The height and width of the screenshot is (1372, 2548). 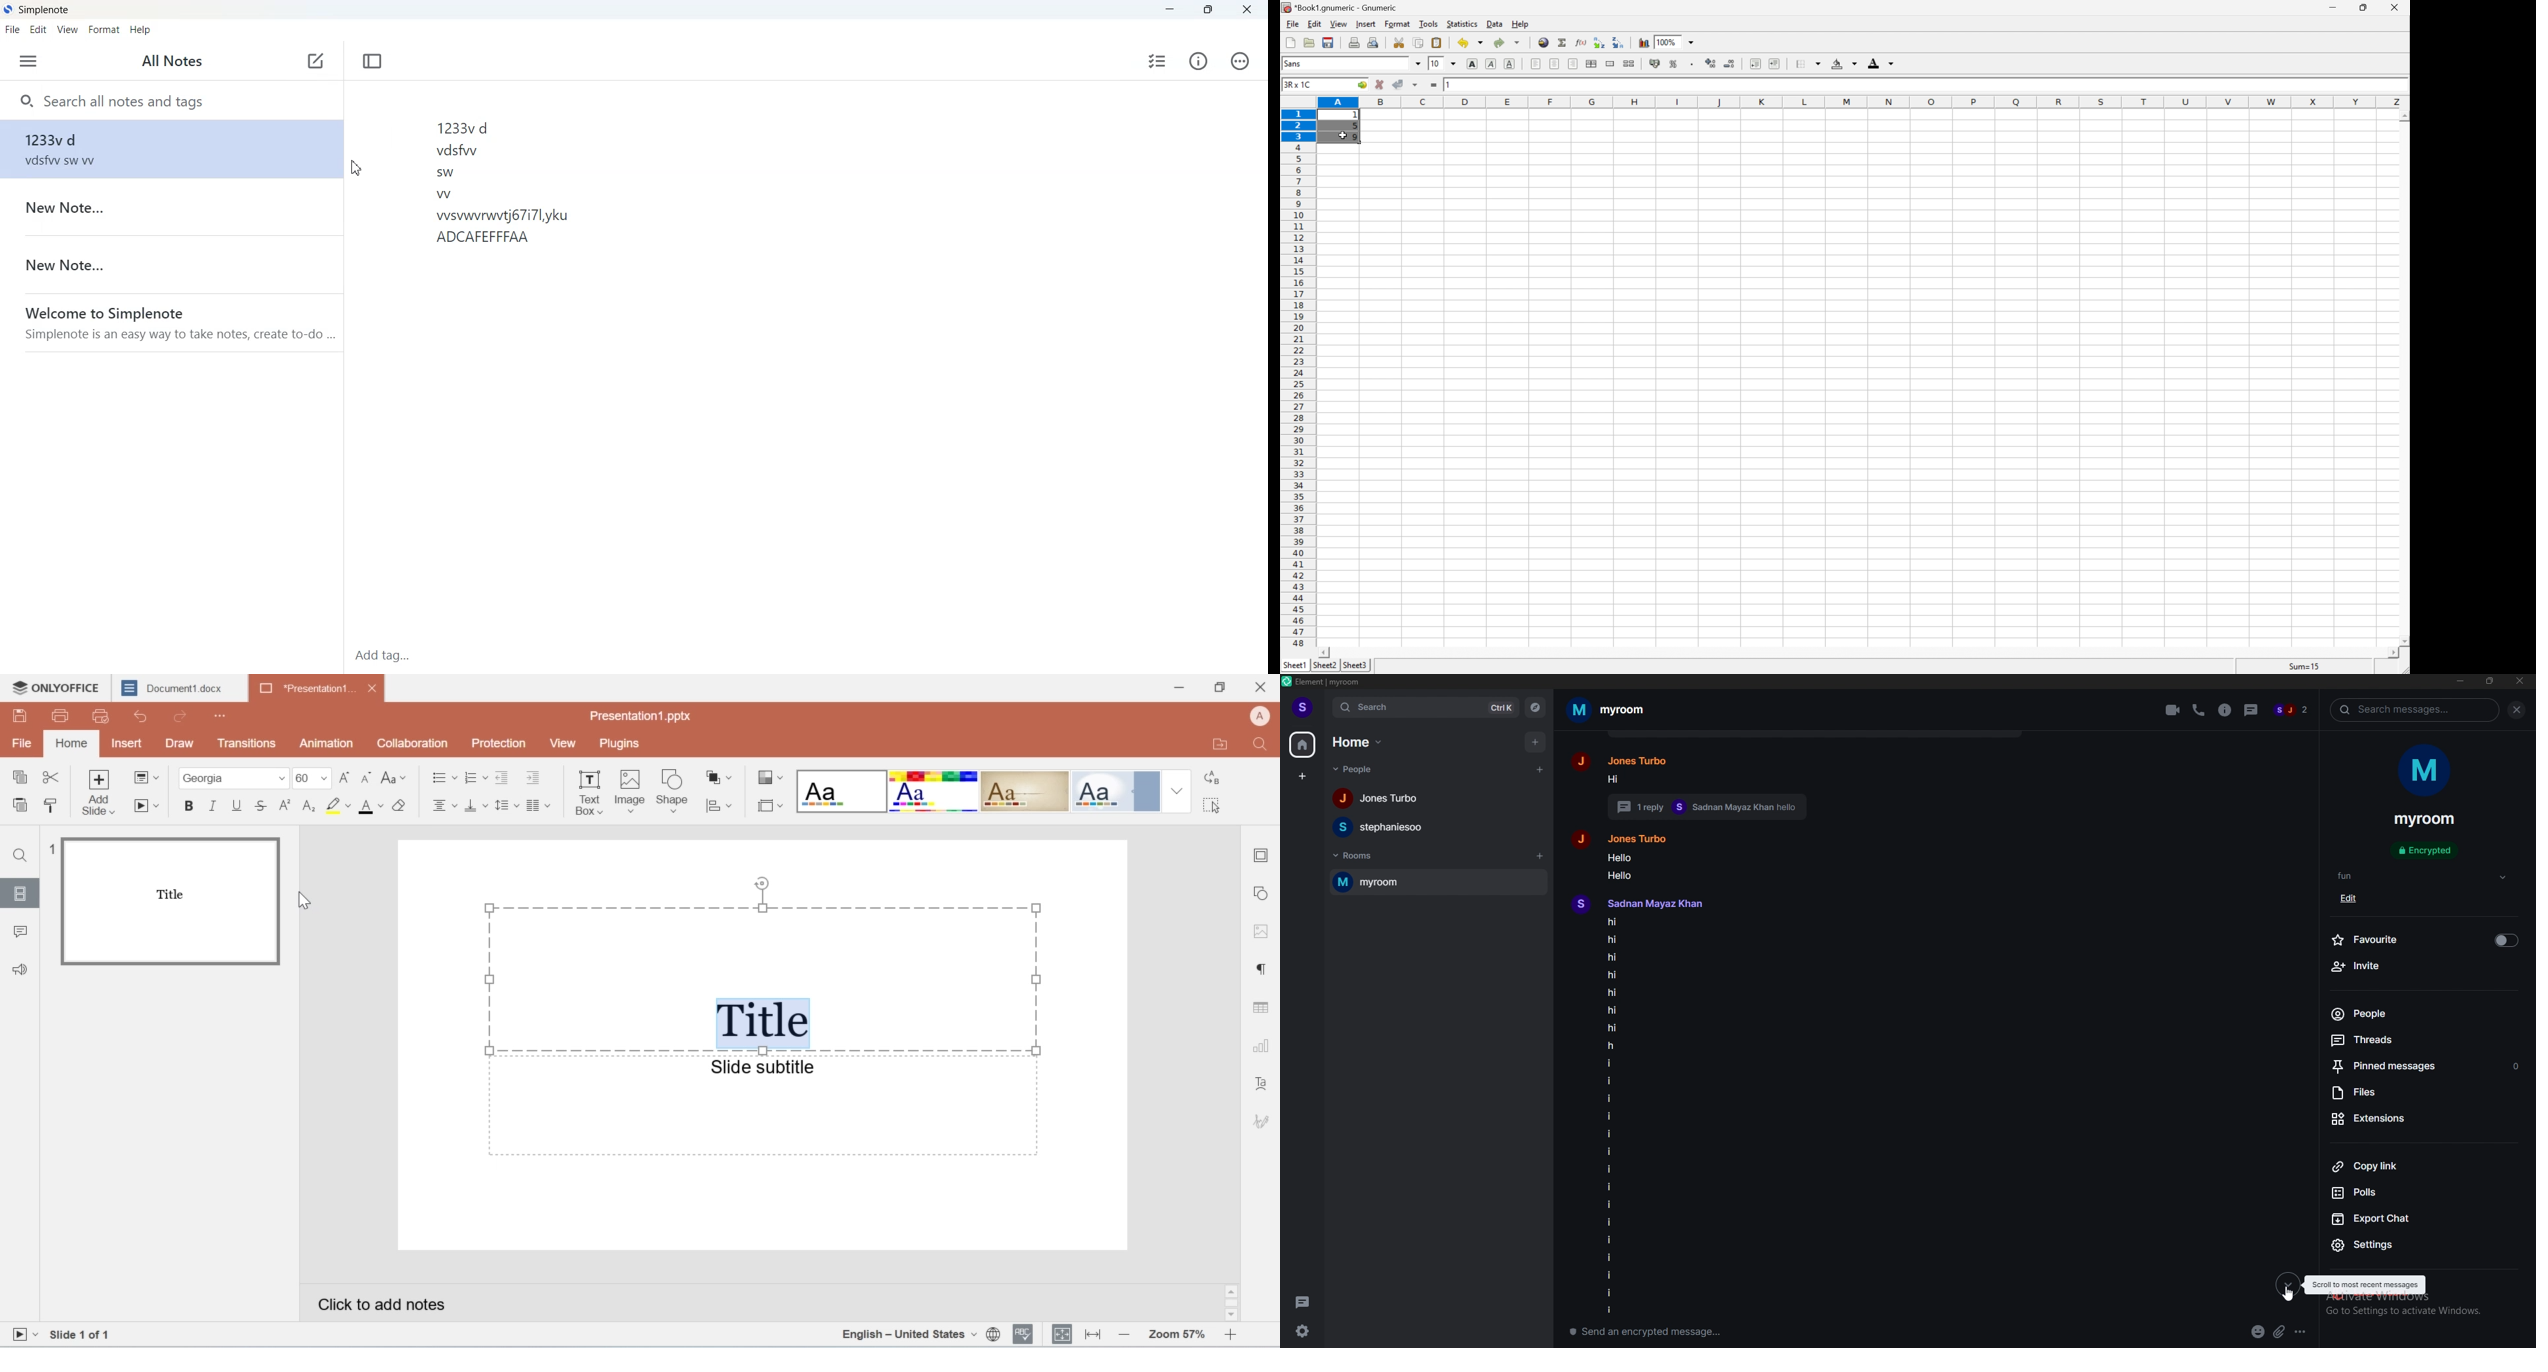 I want to click on paragraph settings, so click(x=1259, y=969).